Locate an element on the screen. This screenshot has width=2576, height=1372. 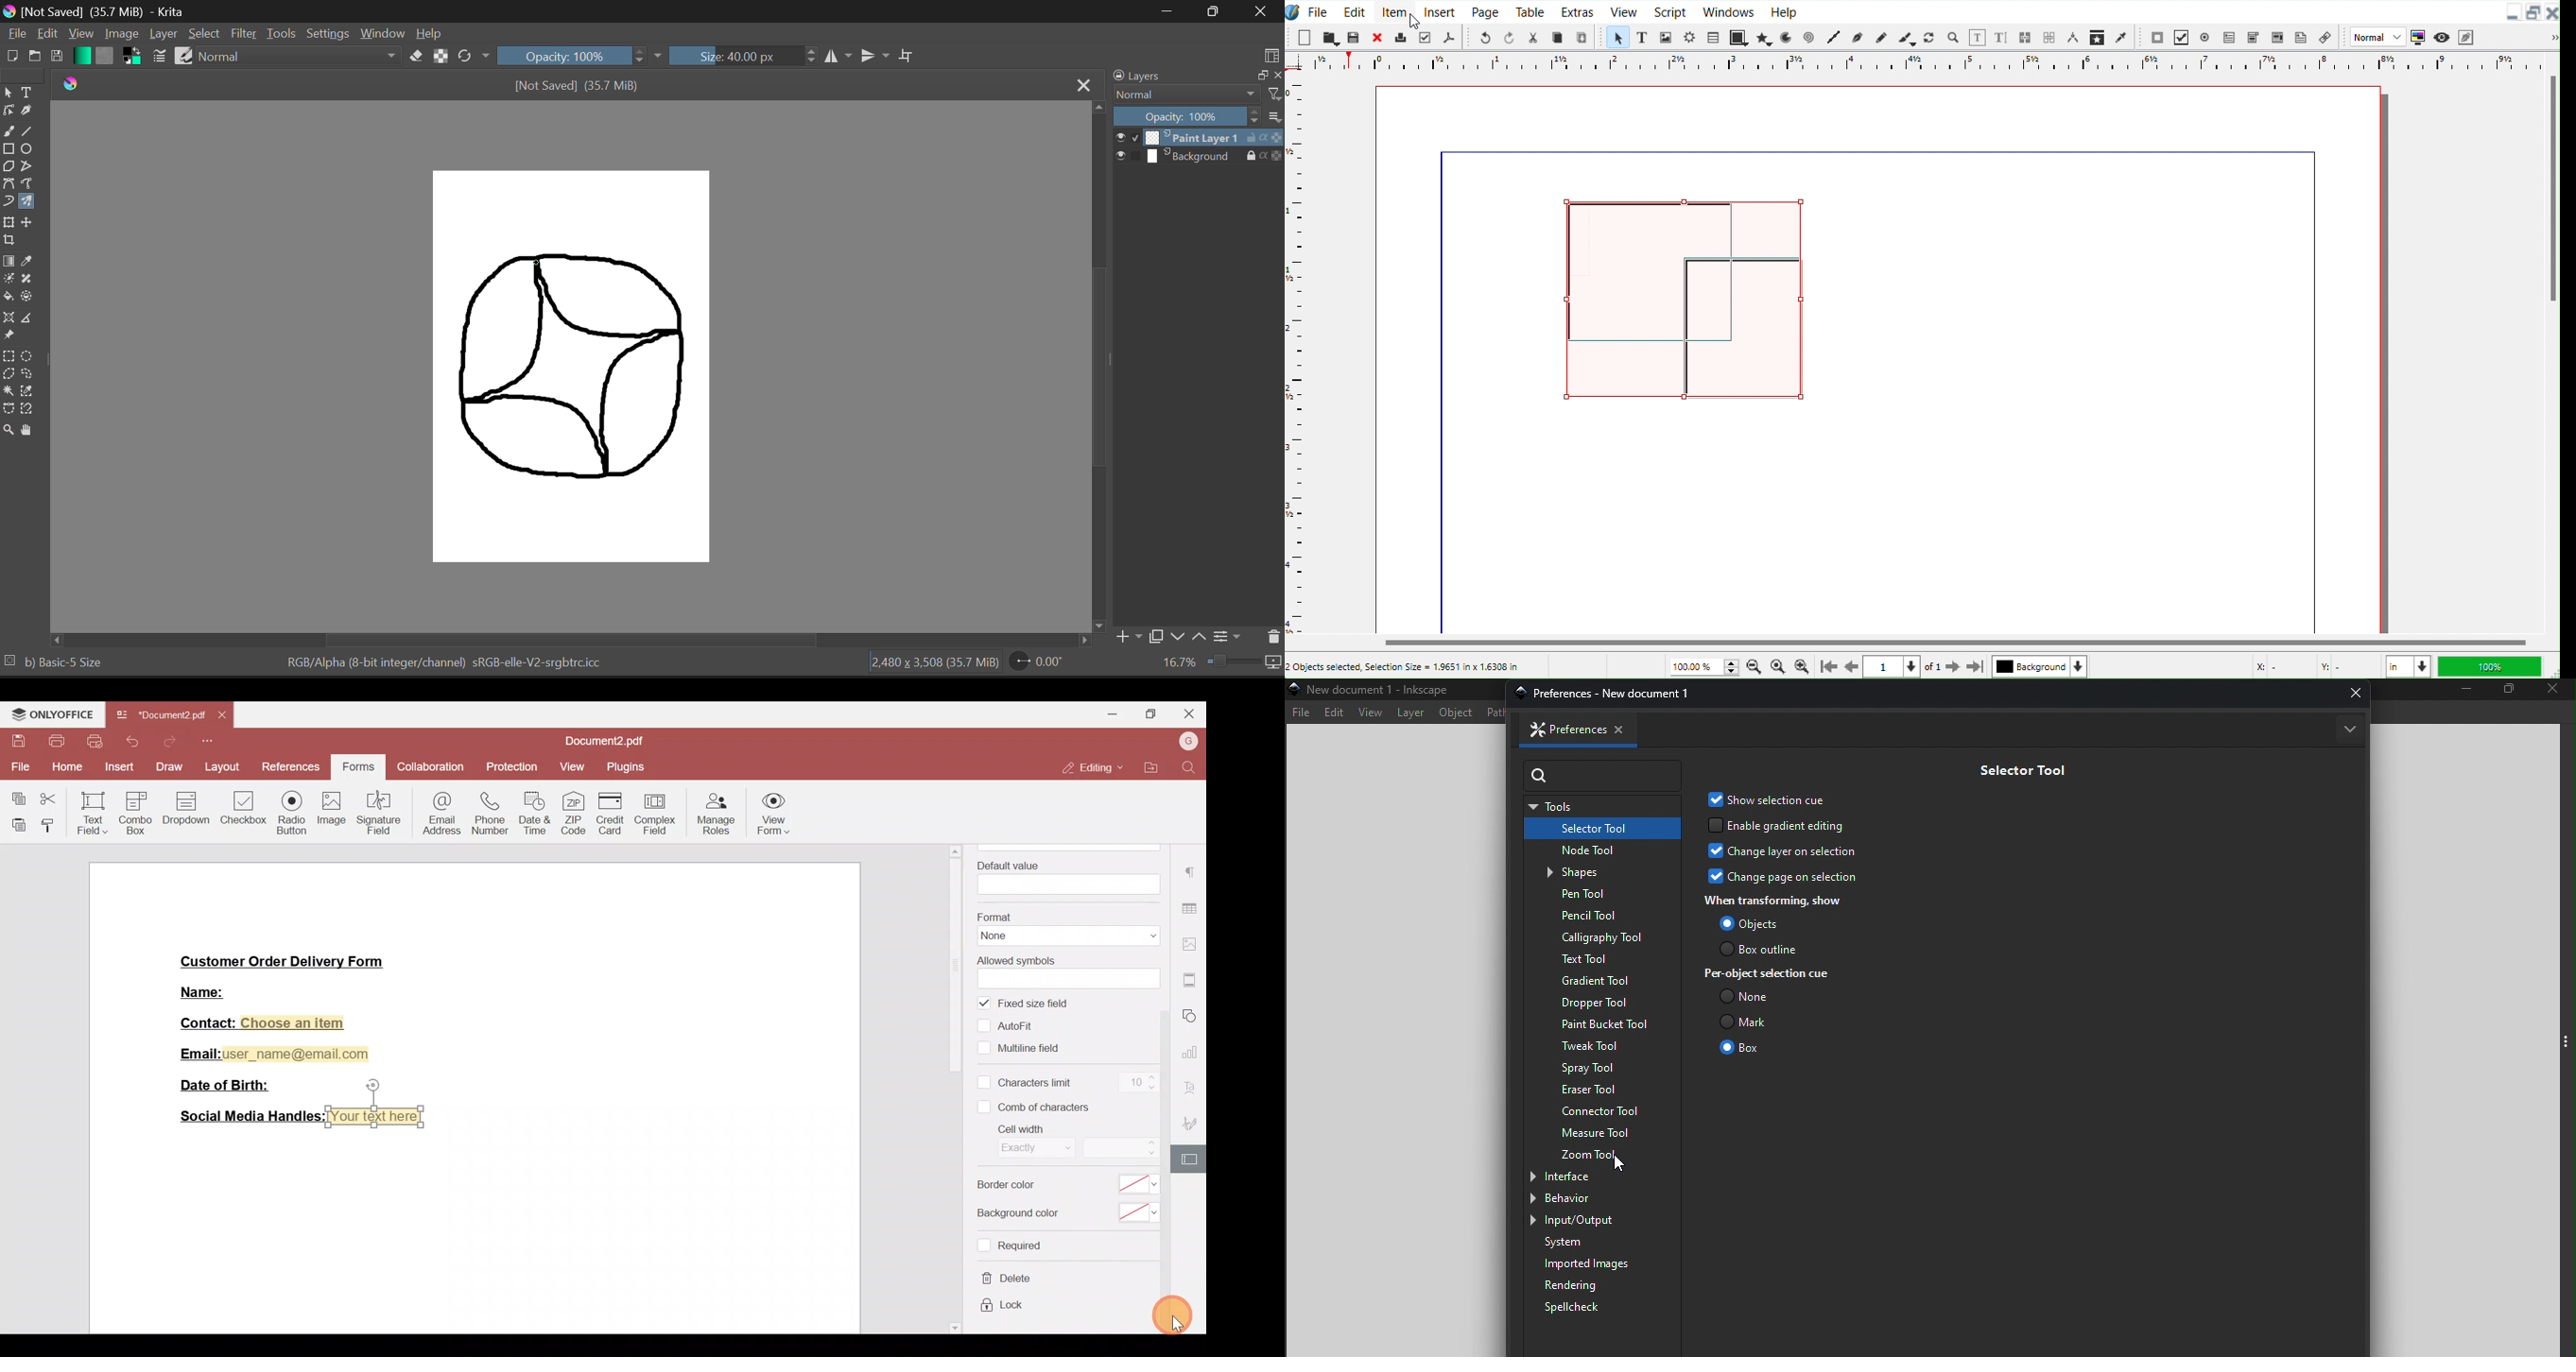
Table settings is located at coordinates (1192, 907).